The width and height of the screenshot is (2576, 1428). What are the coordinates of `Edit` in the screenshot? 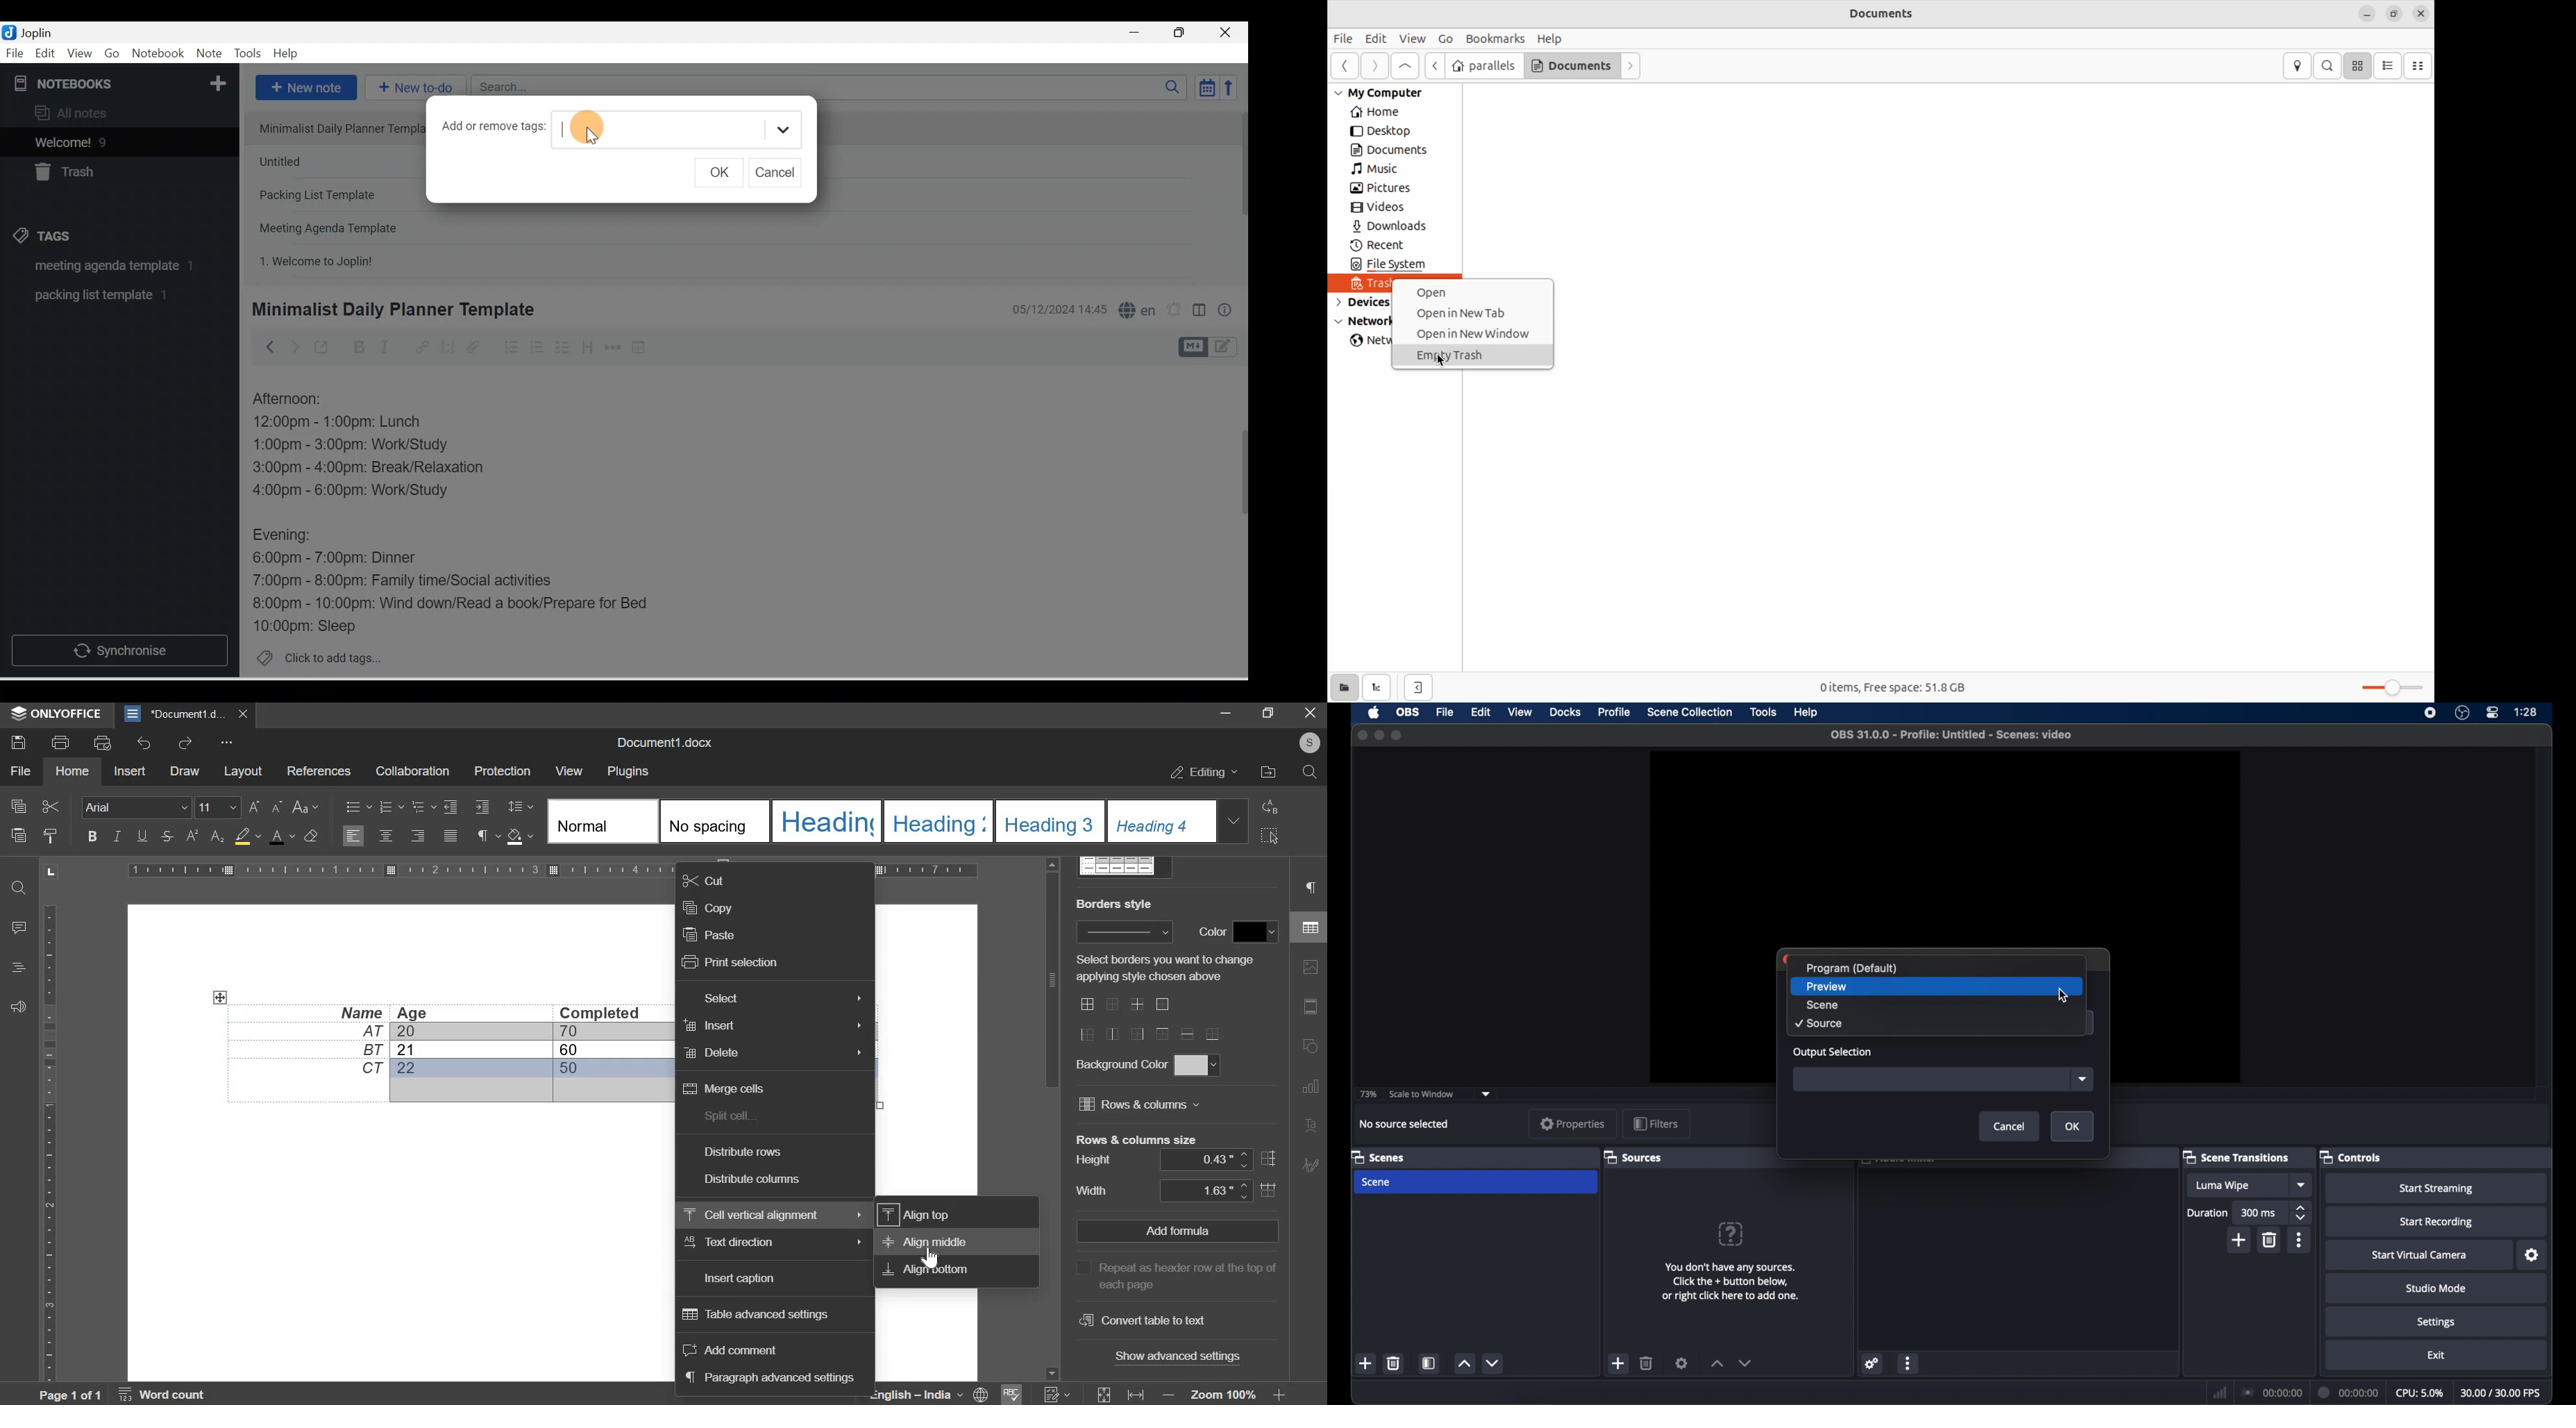 It's located at (46, 54).